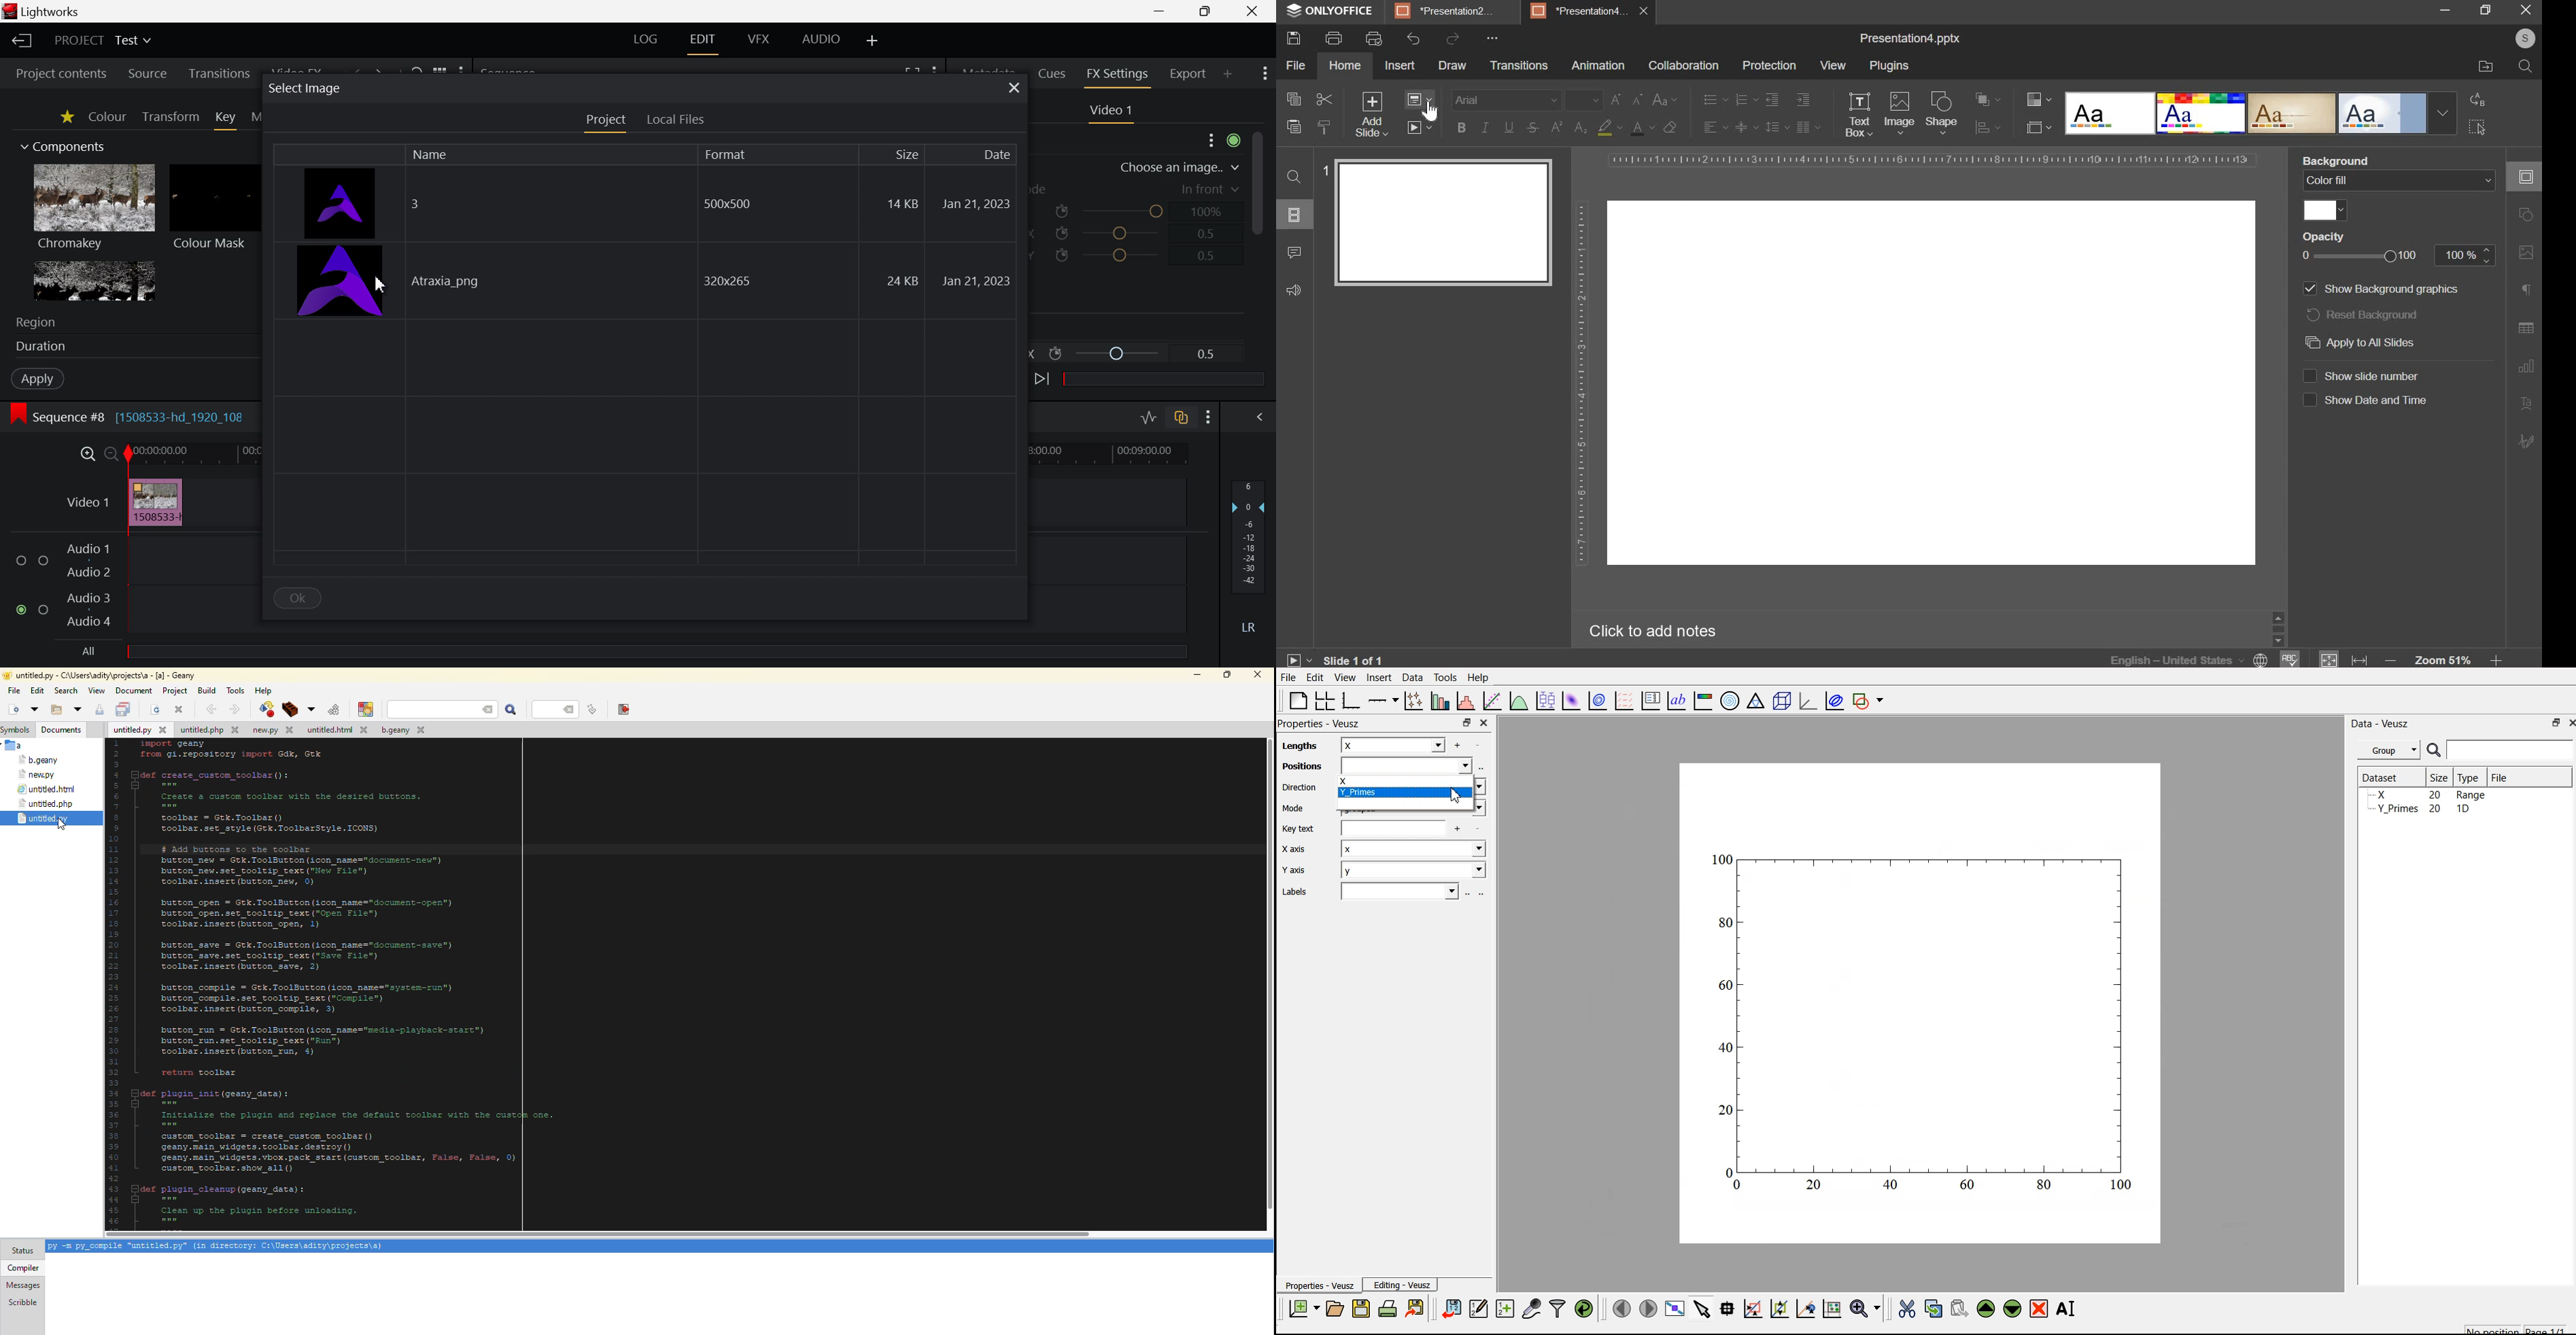 The image size is (2576, 1344). What do you see at coordinates (2382, 721) in the screenshot?
I see `Data - Veusz` at bounding box center [2382, 721].